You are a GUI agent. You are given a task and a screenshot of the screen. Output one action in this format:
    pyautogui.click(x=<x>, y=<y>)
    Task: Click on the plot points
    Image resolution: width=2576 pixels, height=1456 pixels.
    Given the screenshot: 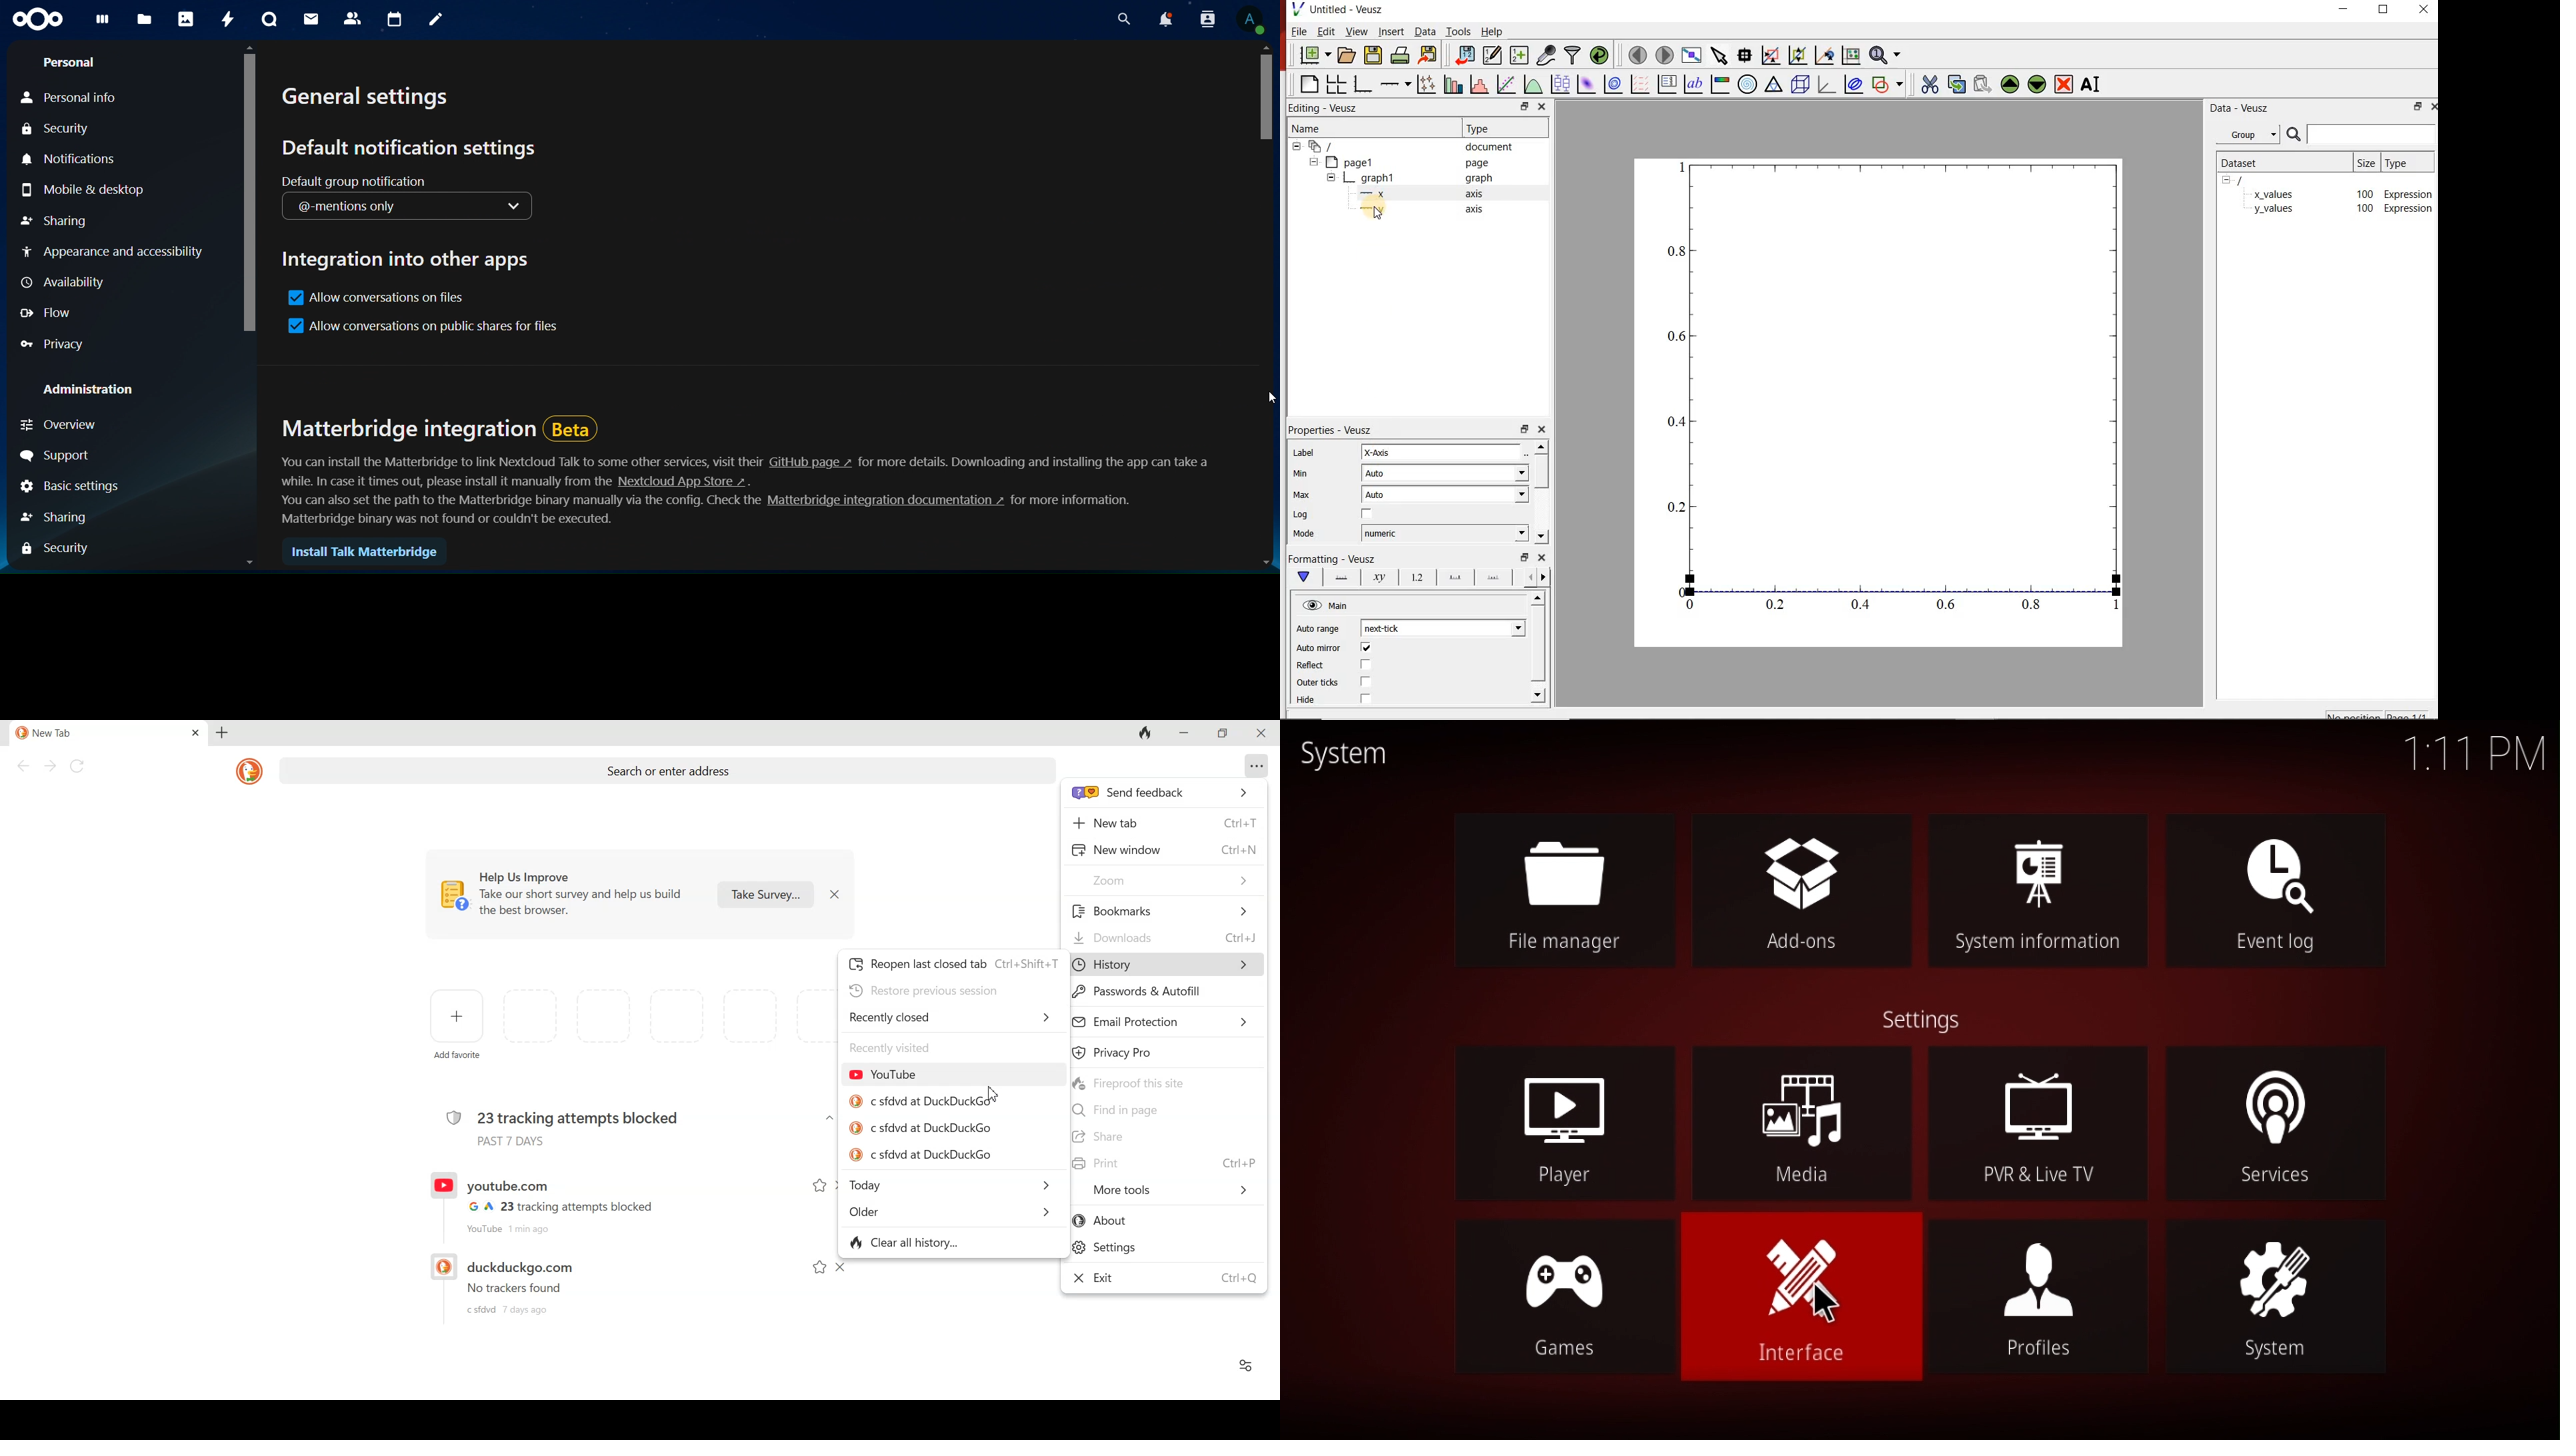 What is the action you would take?
    pyautogui.click(x=1426, y=85)
    